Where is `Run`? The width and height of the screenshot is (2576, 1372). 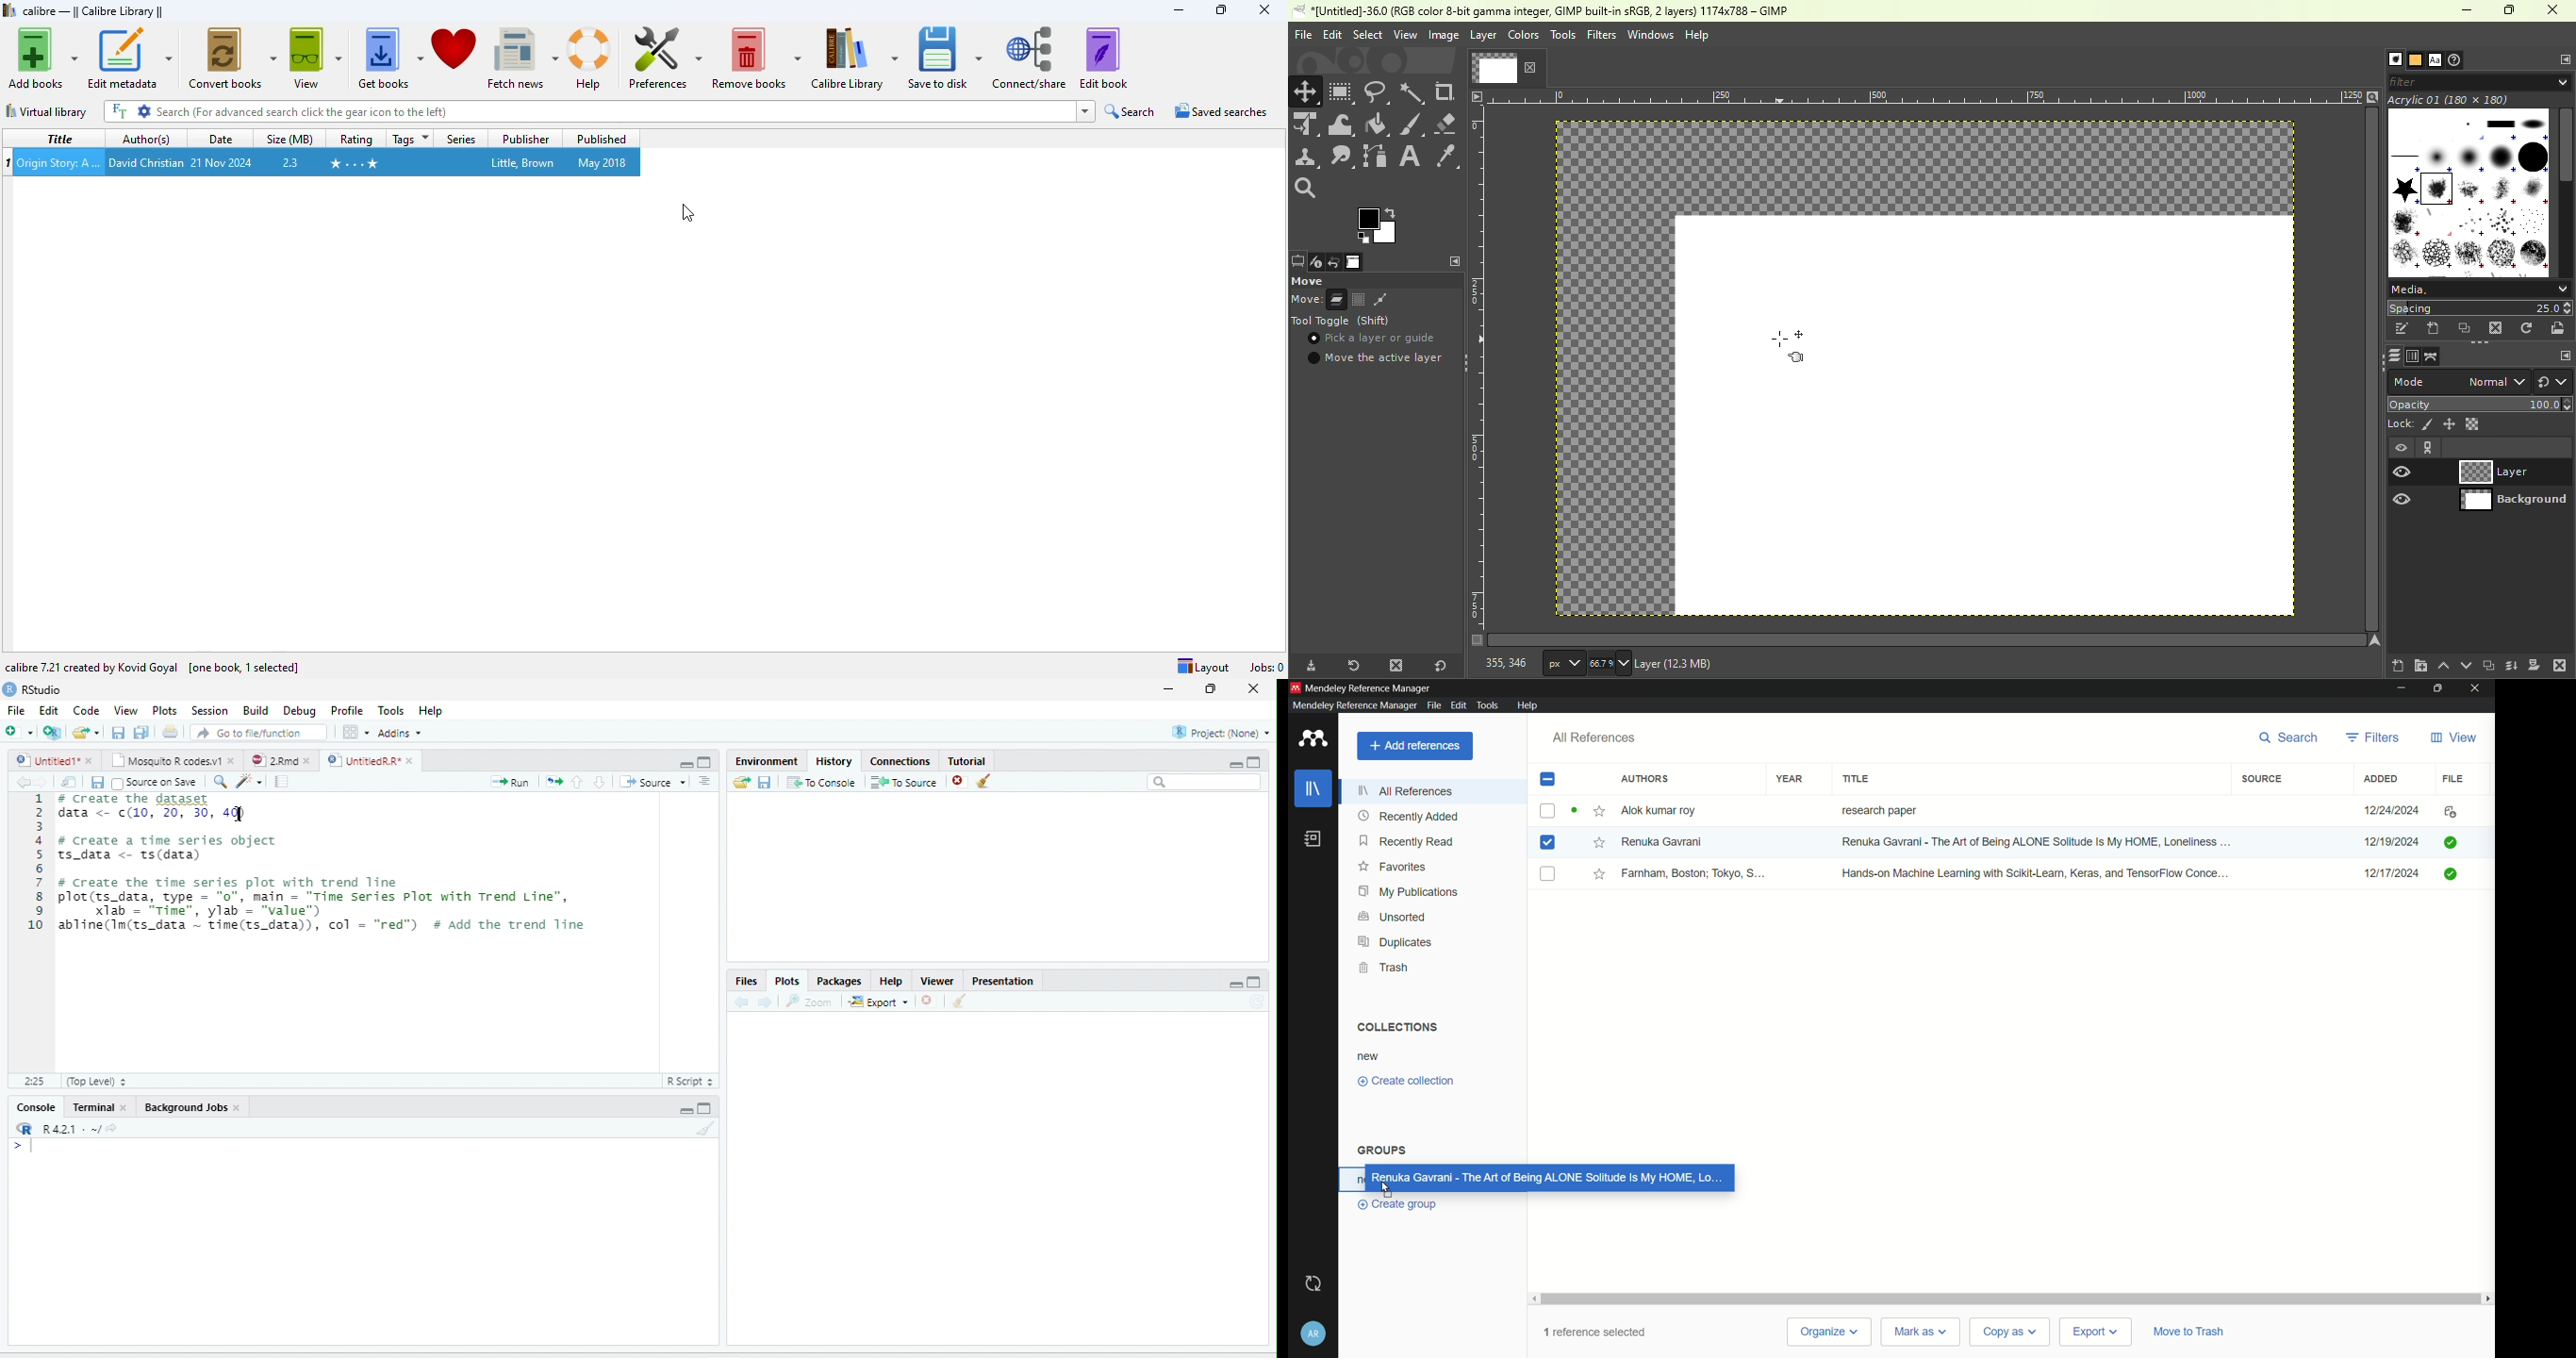 Run is located at coordinates (511, 782).